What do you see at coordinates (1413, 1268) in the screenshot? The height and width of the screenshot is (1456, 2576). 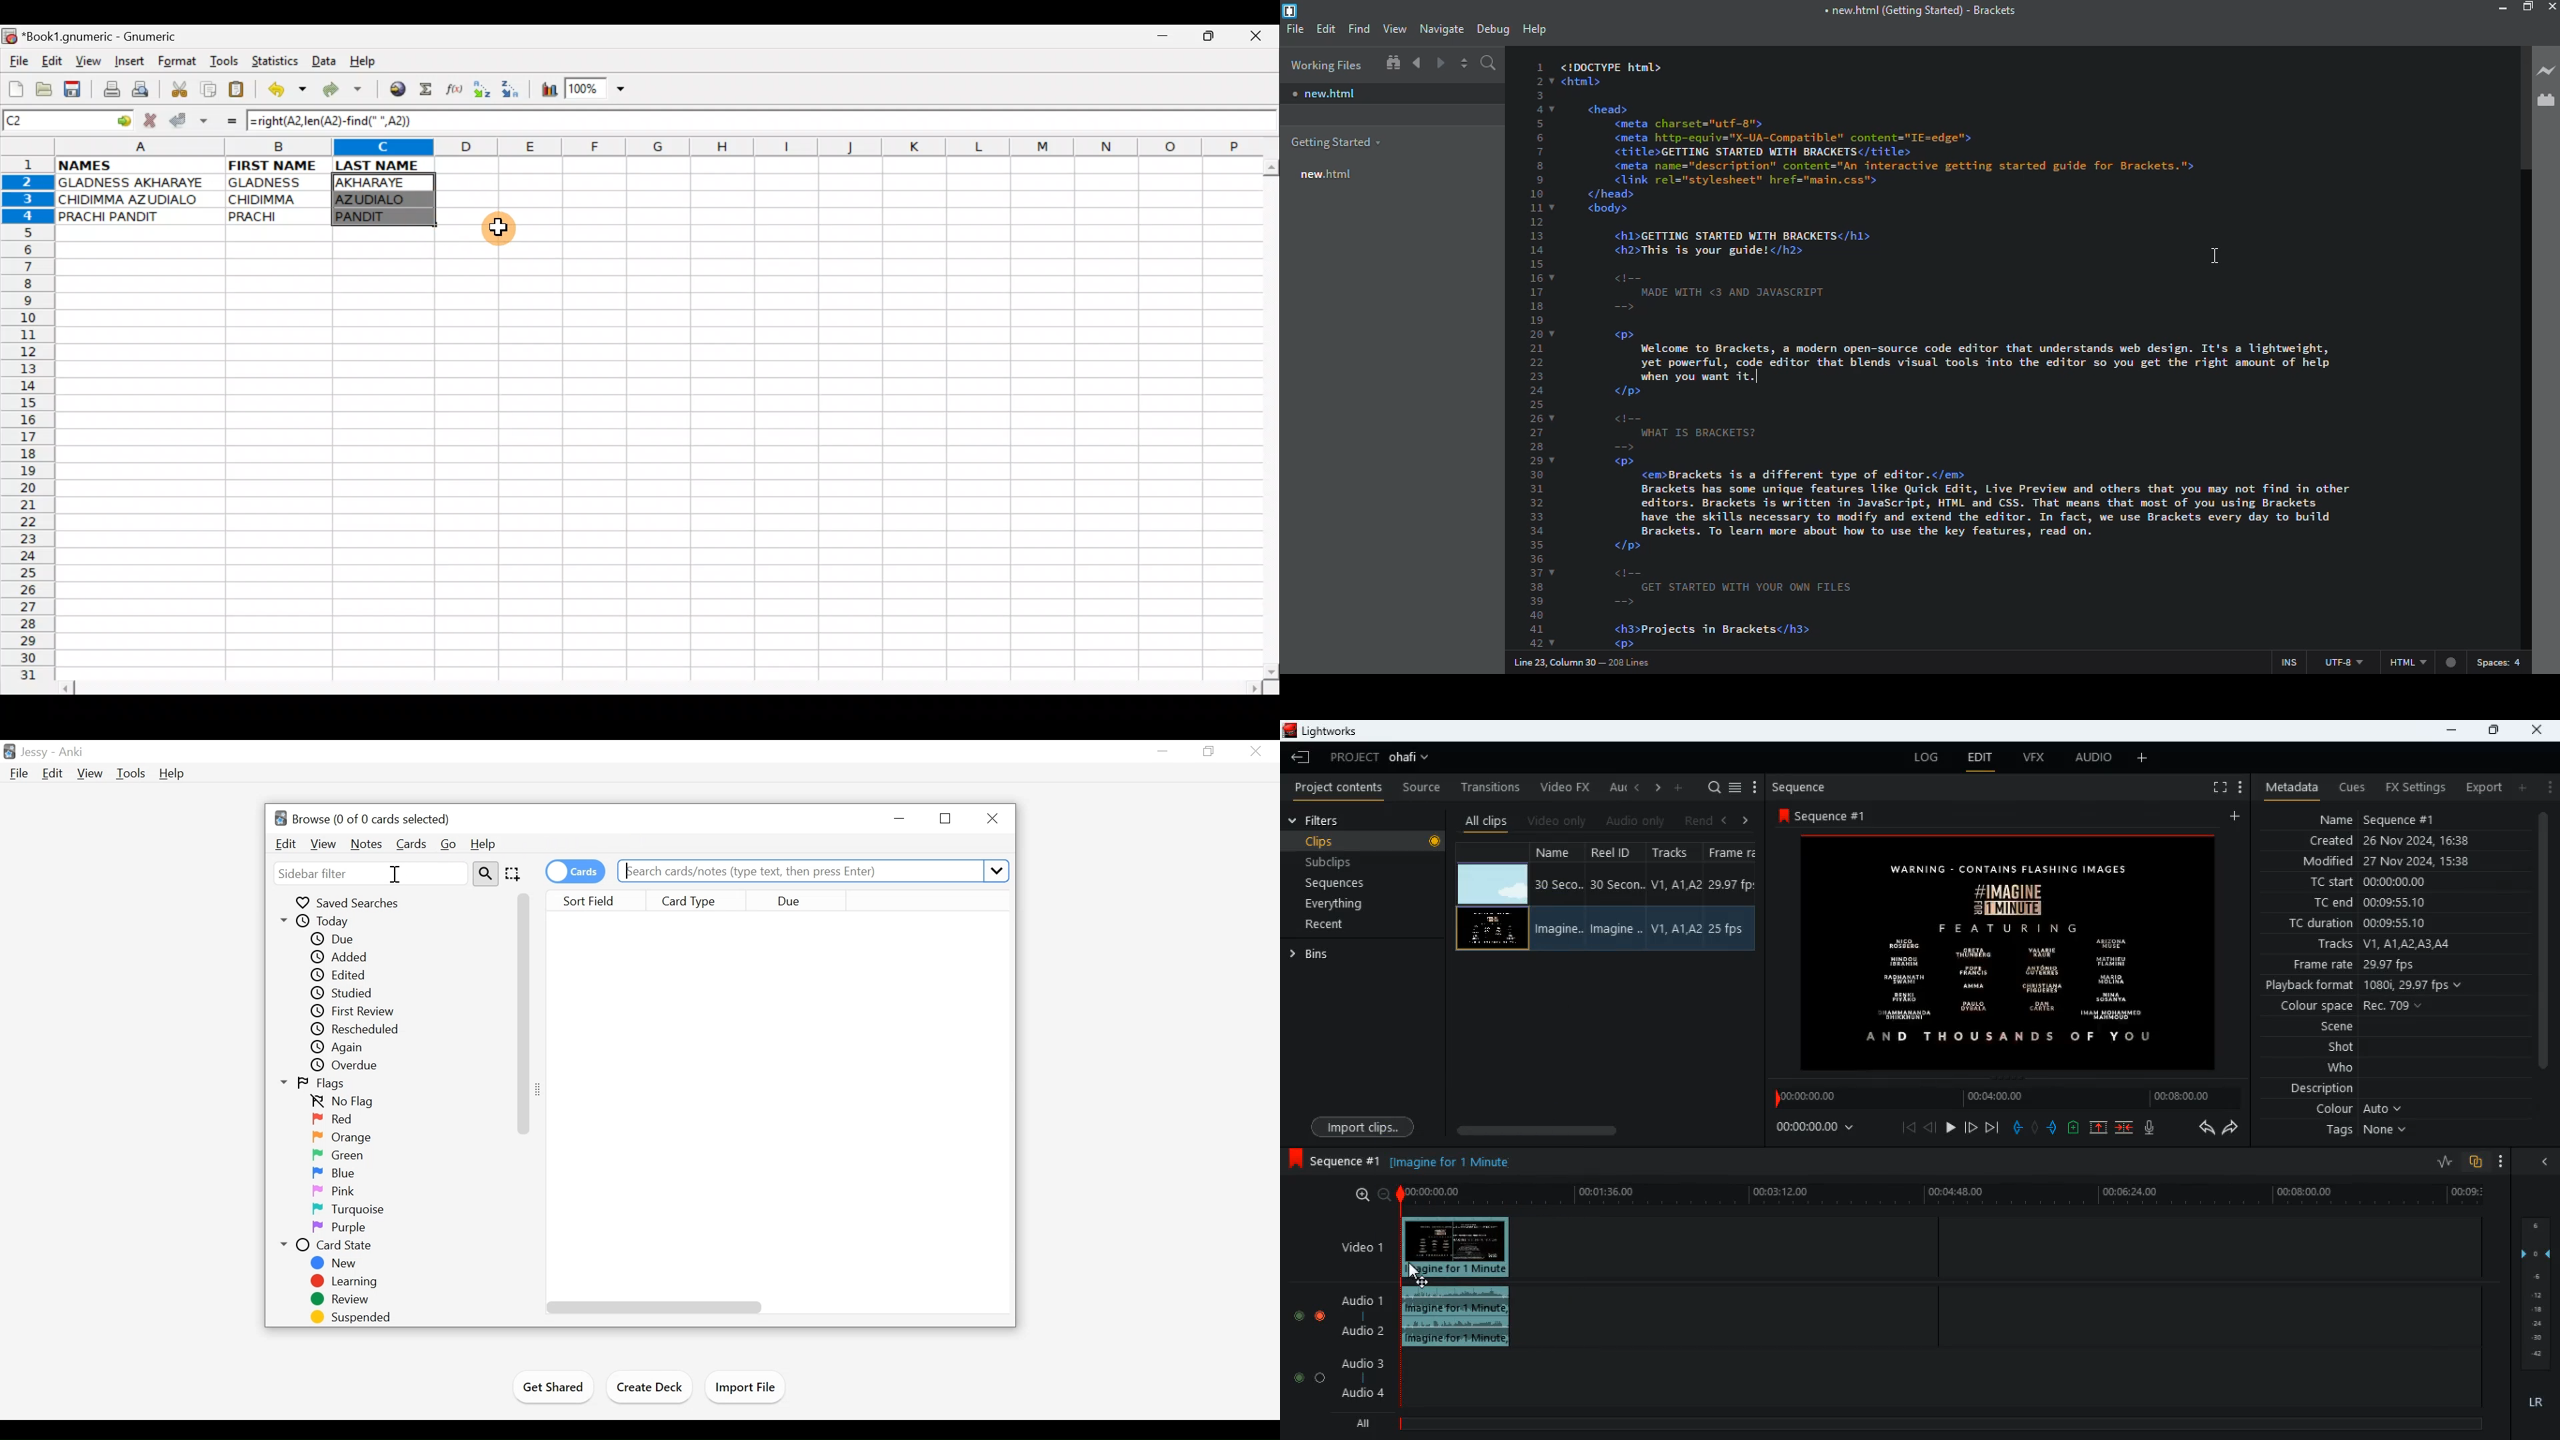 I see `cursor` at bounding box center [1413, 1268].